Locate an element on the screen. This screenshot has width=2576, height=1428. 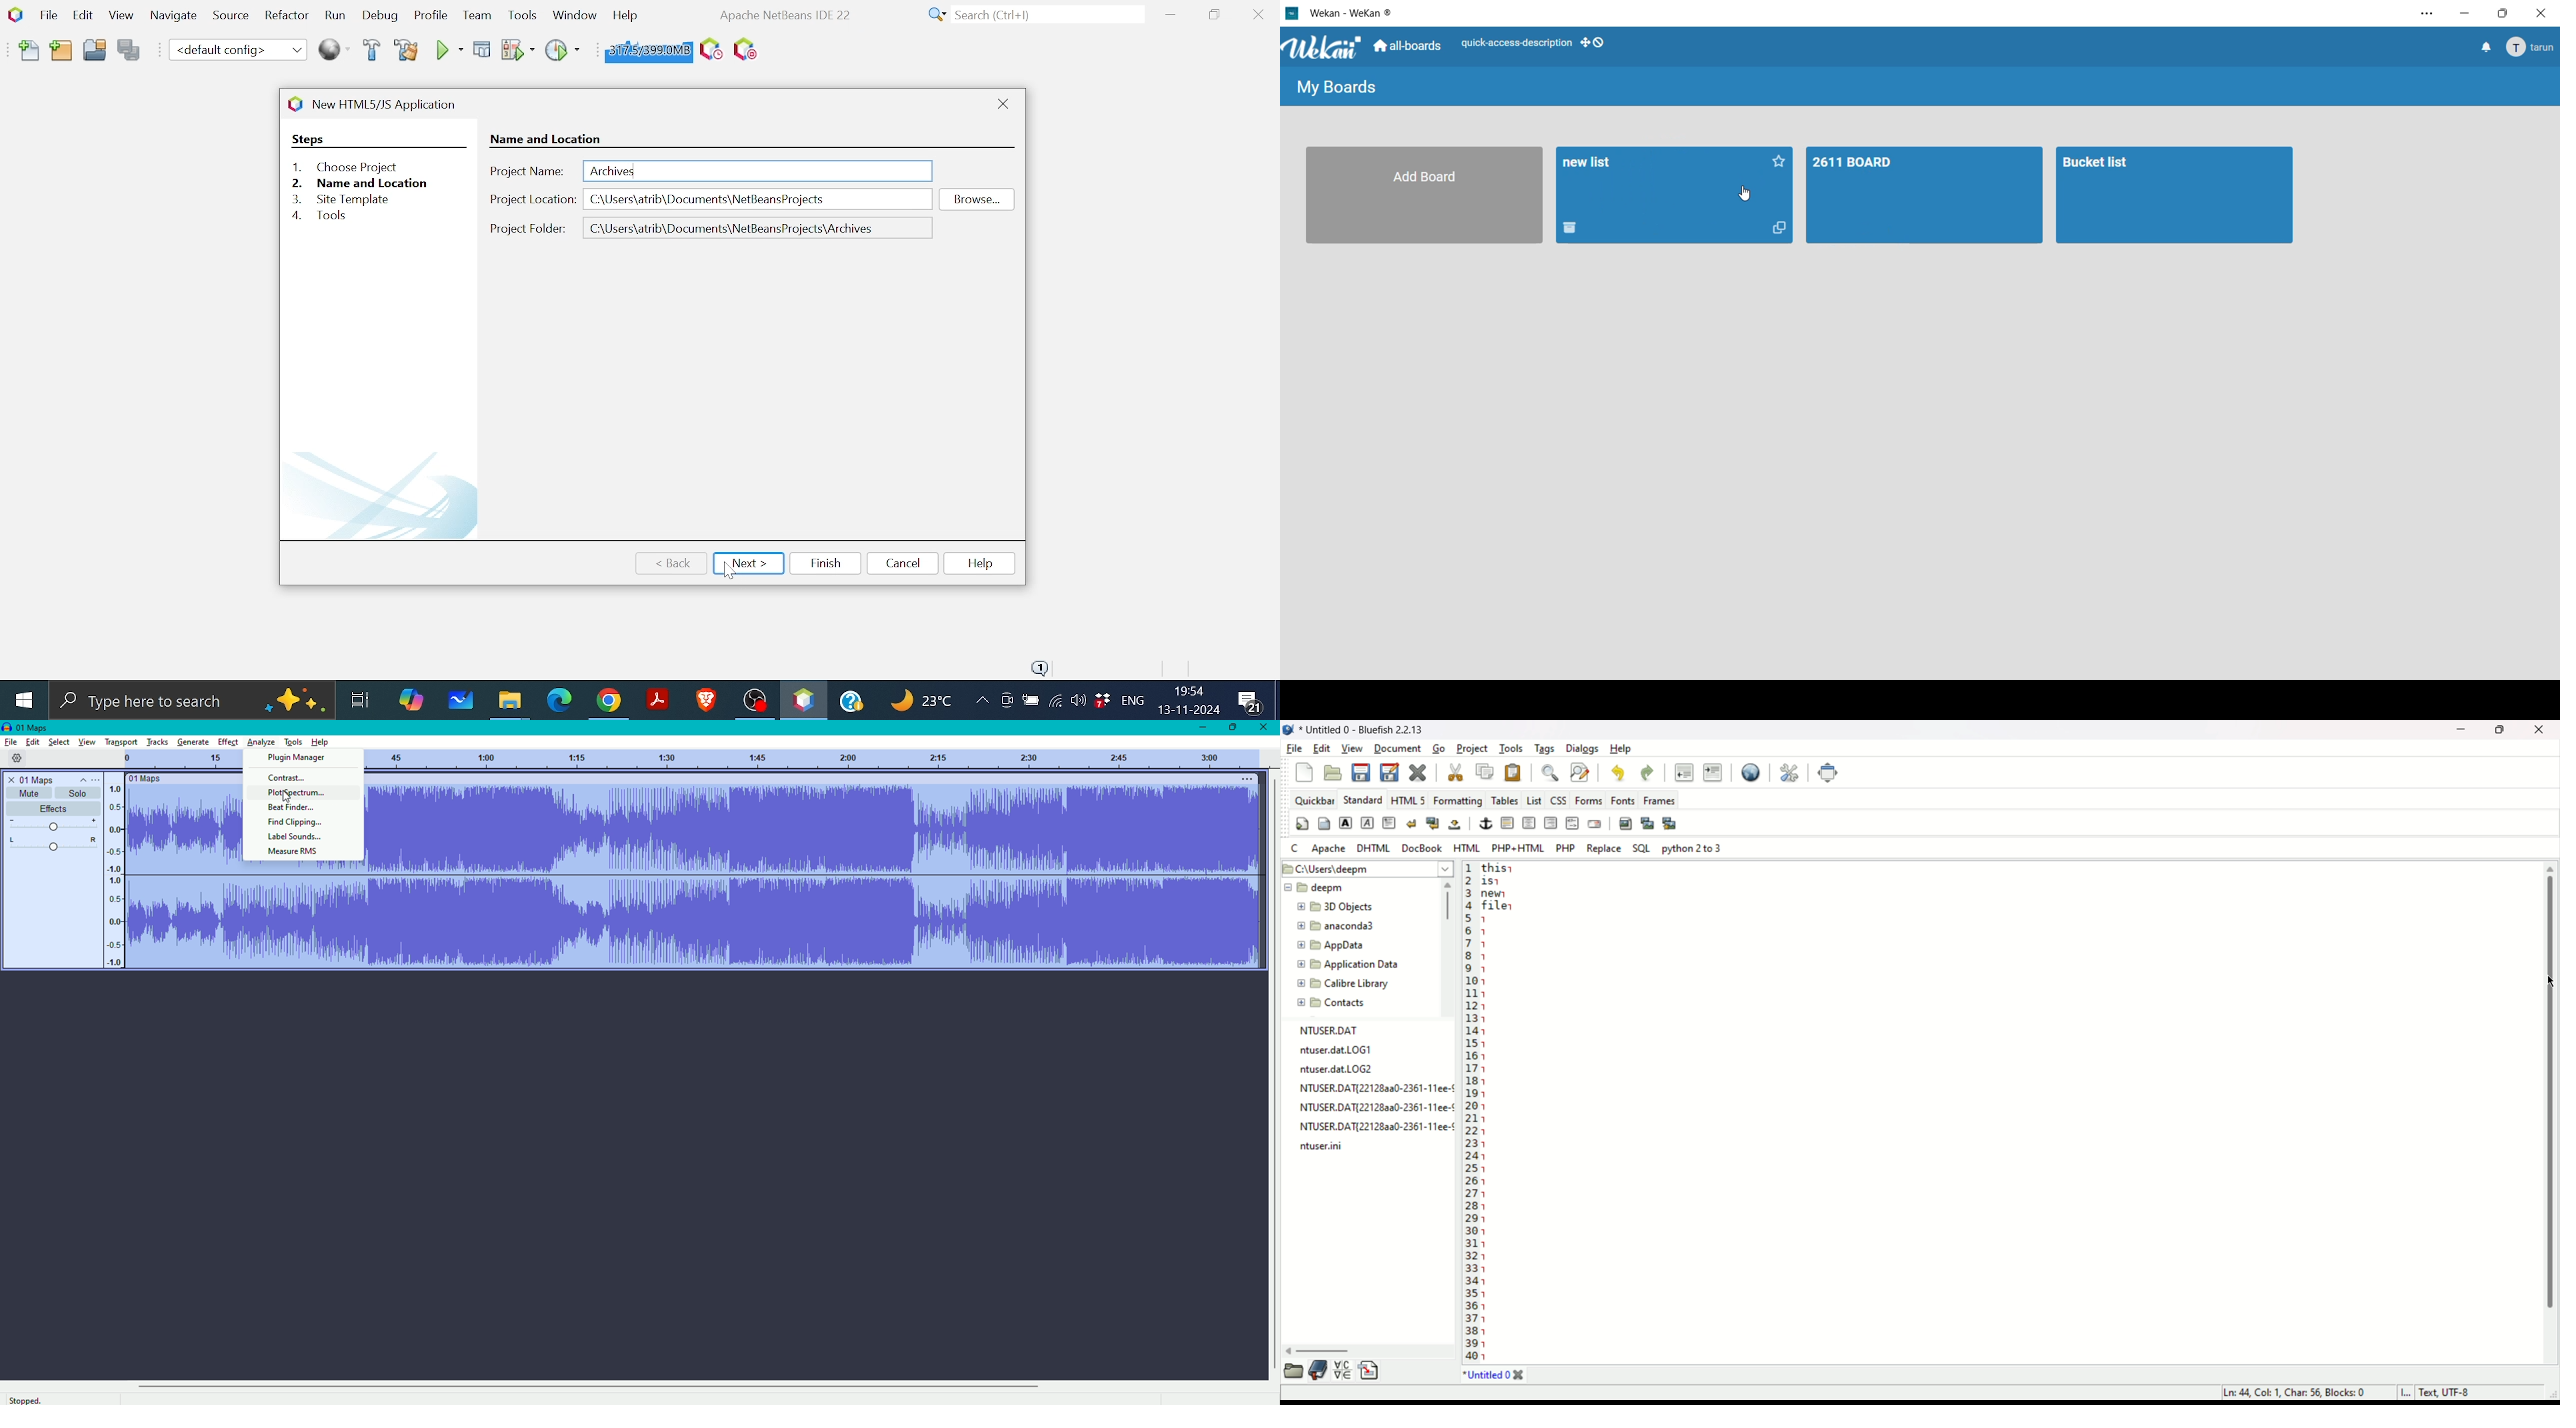
save is located at coordinates (1363, 771).